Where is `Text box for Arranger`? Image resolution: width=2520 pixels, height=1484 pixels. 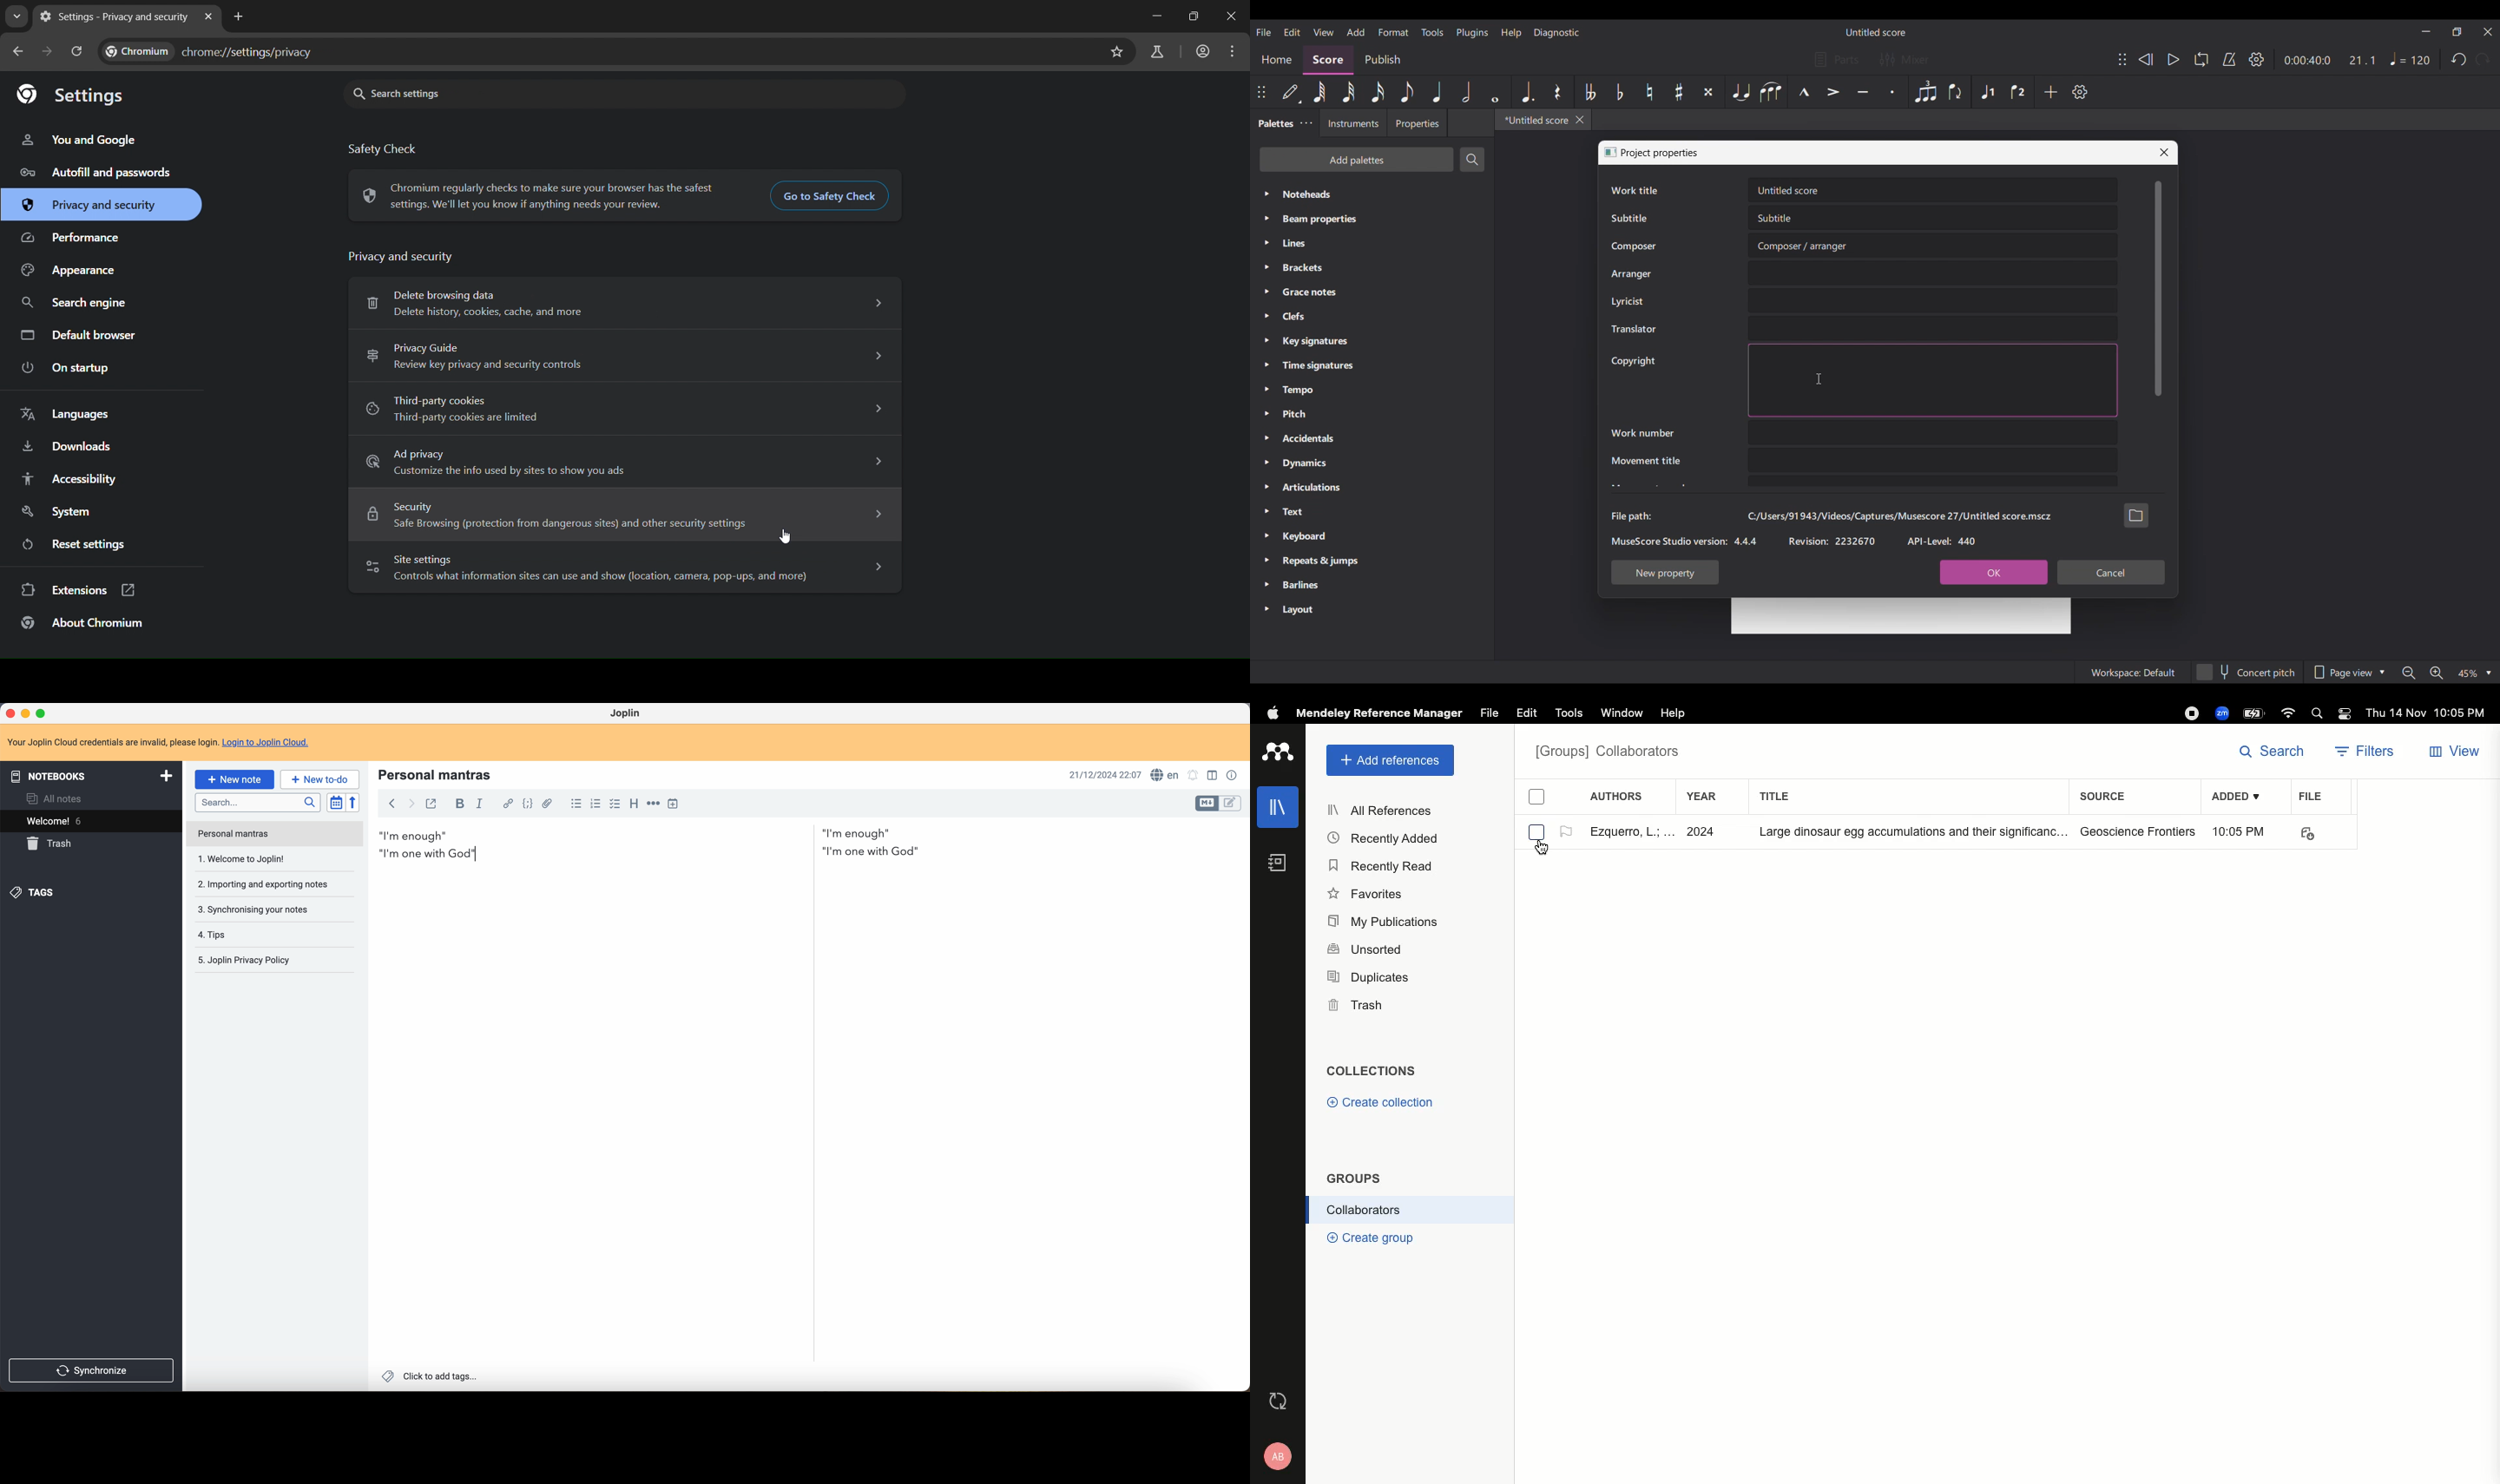
Text box for Arranger is located at coordinates (1933, 273).